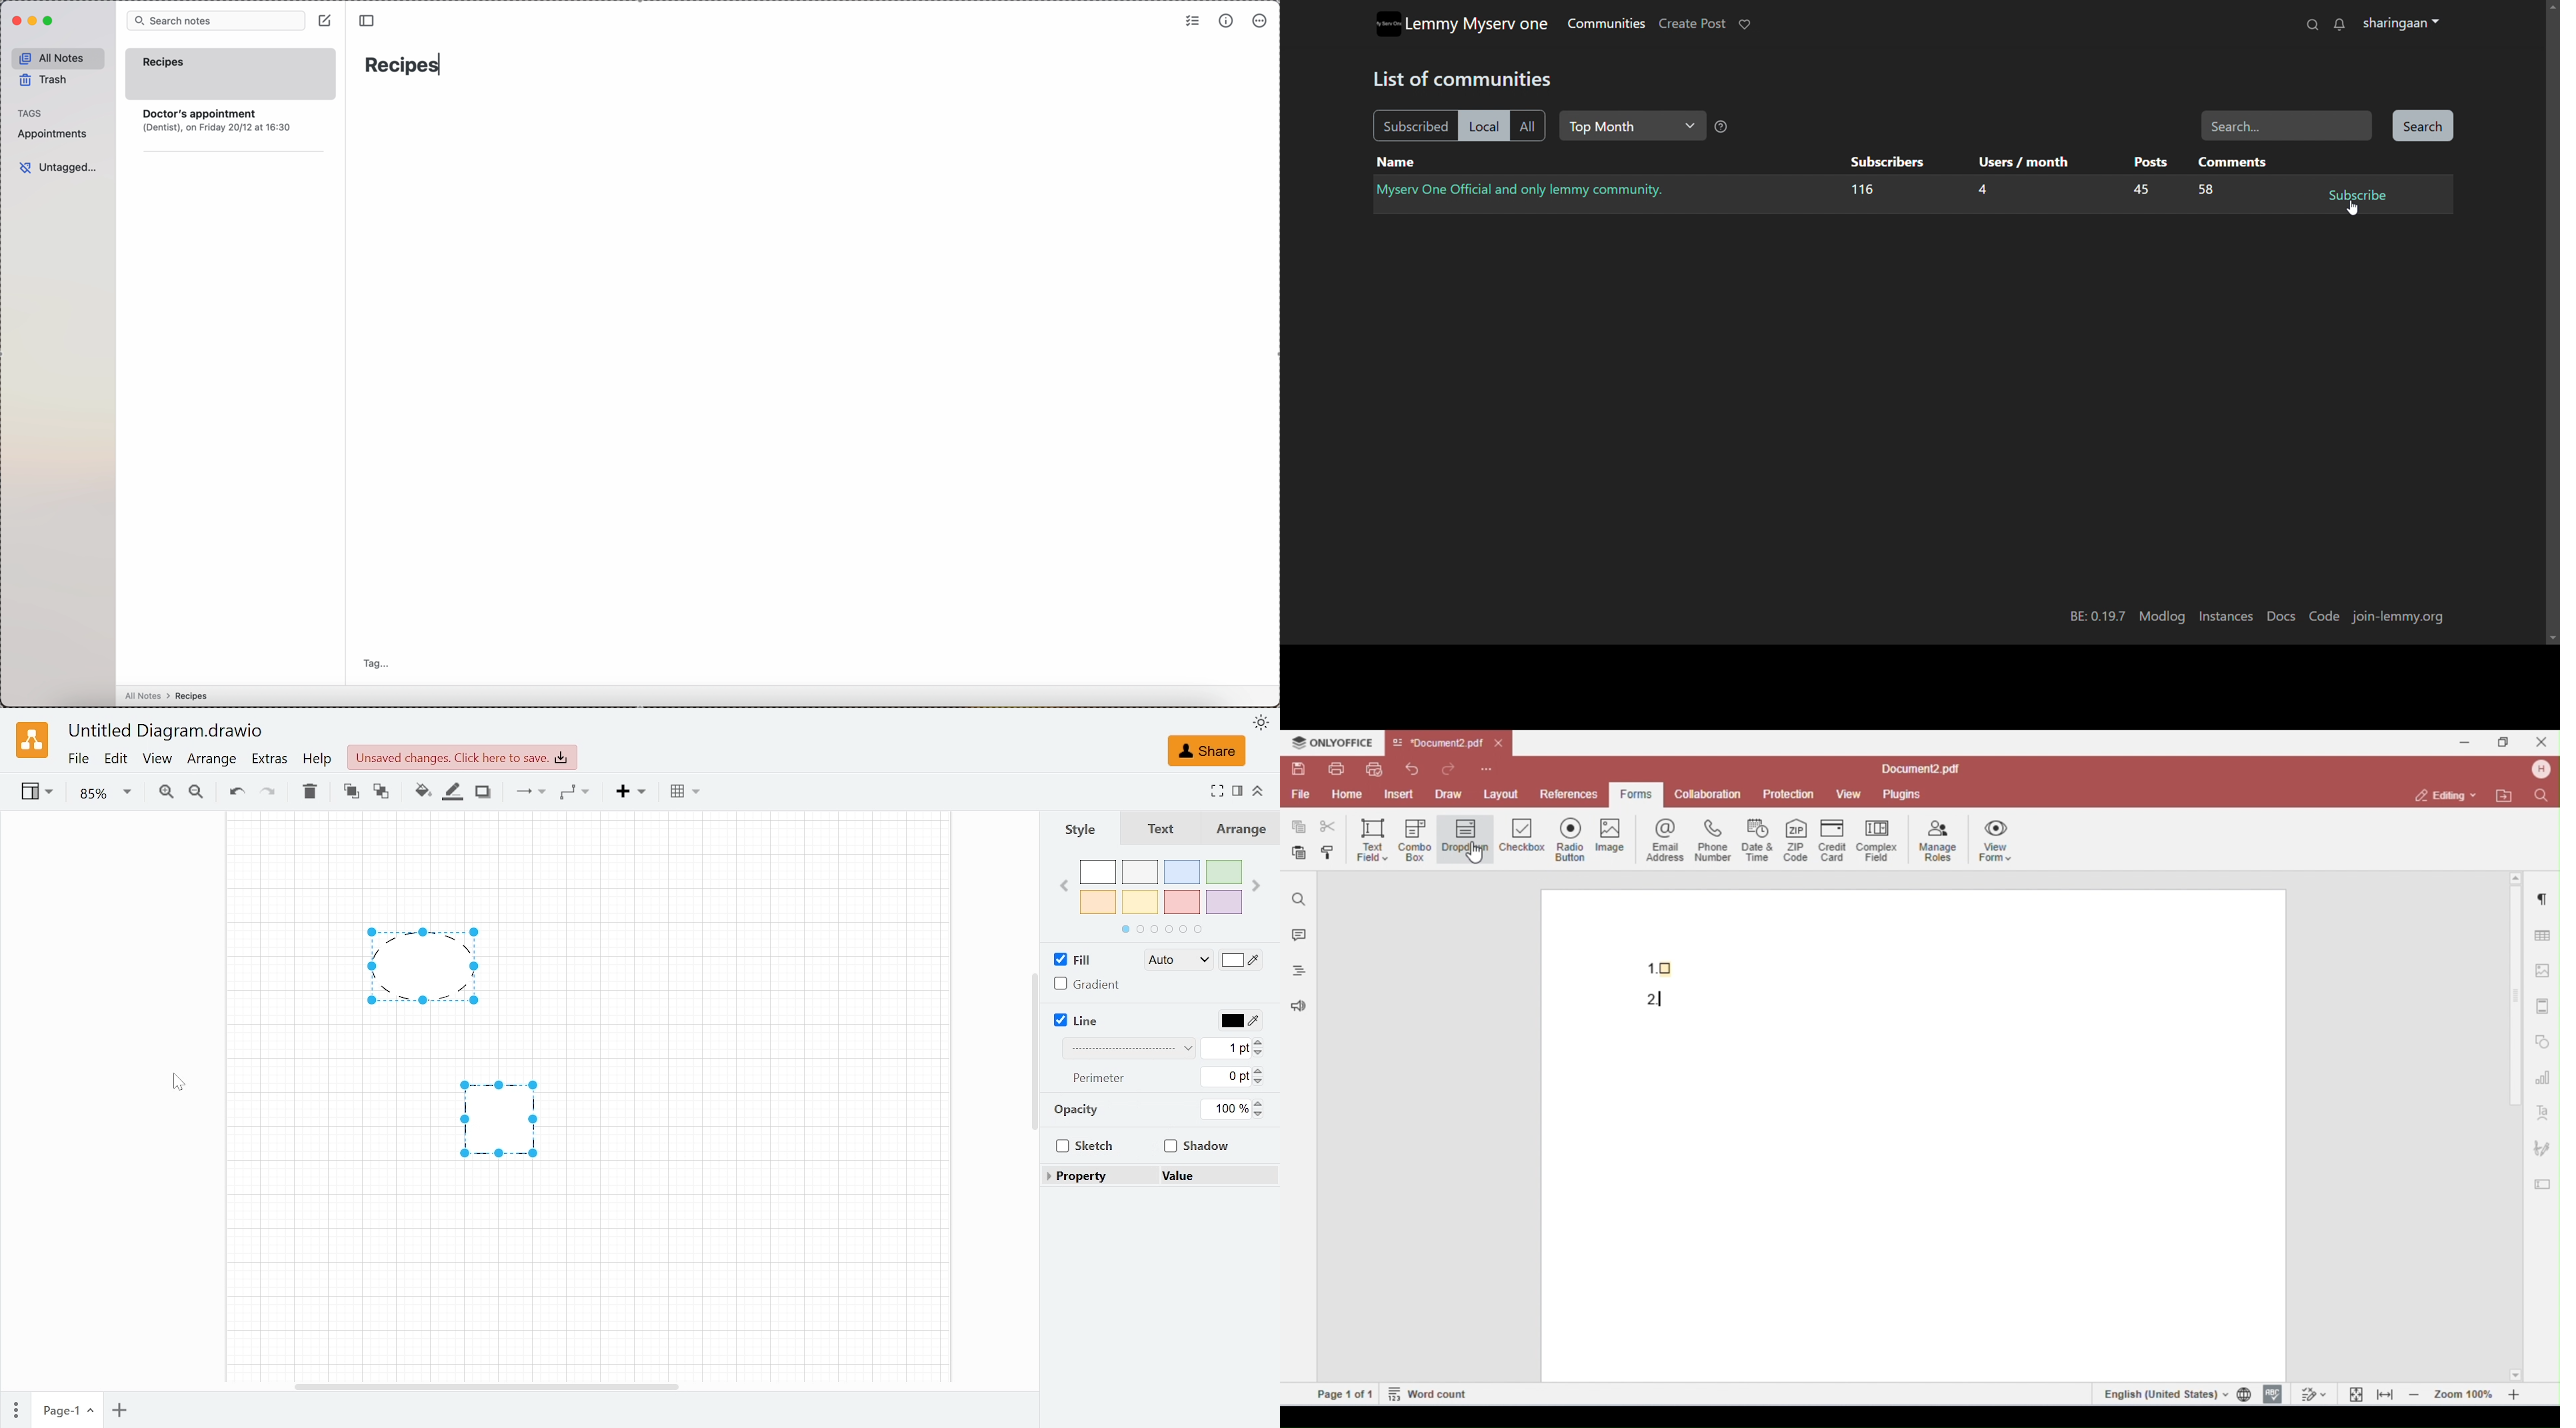 This screenshot has width=2576, height=1428. Describe the element at coordinates (1259, 790) in the screenshot. I see `Collapse` at that location.